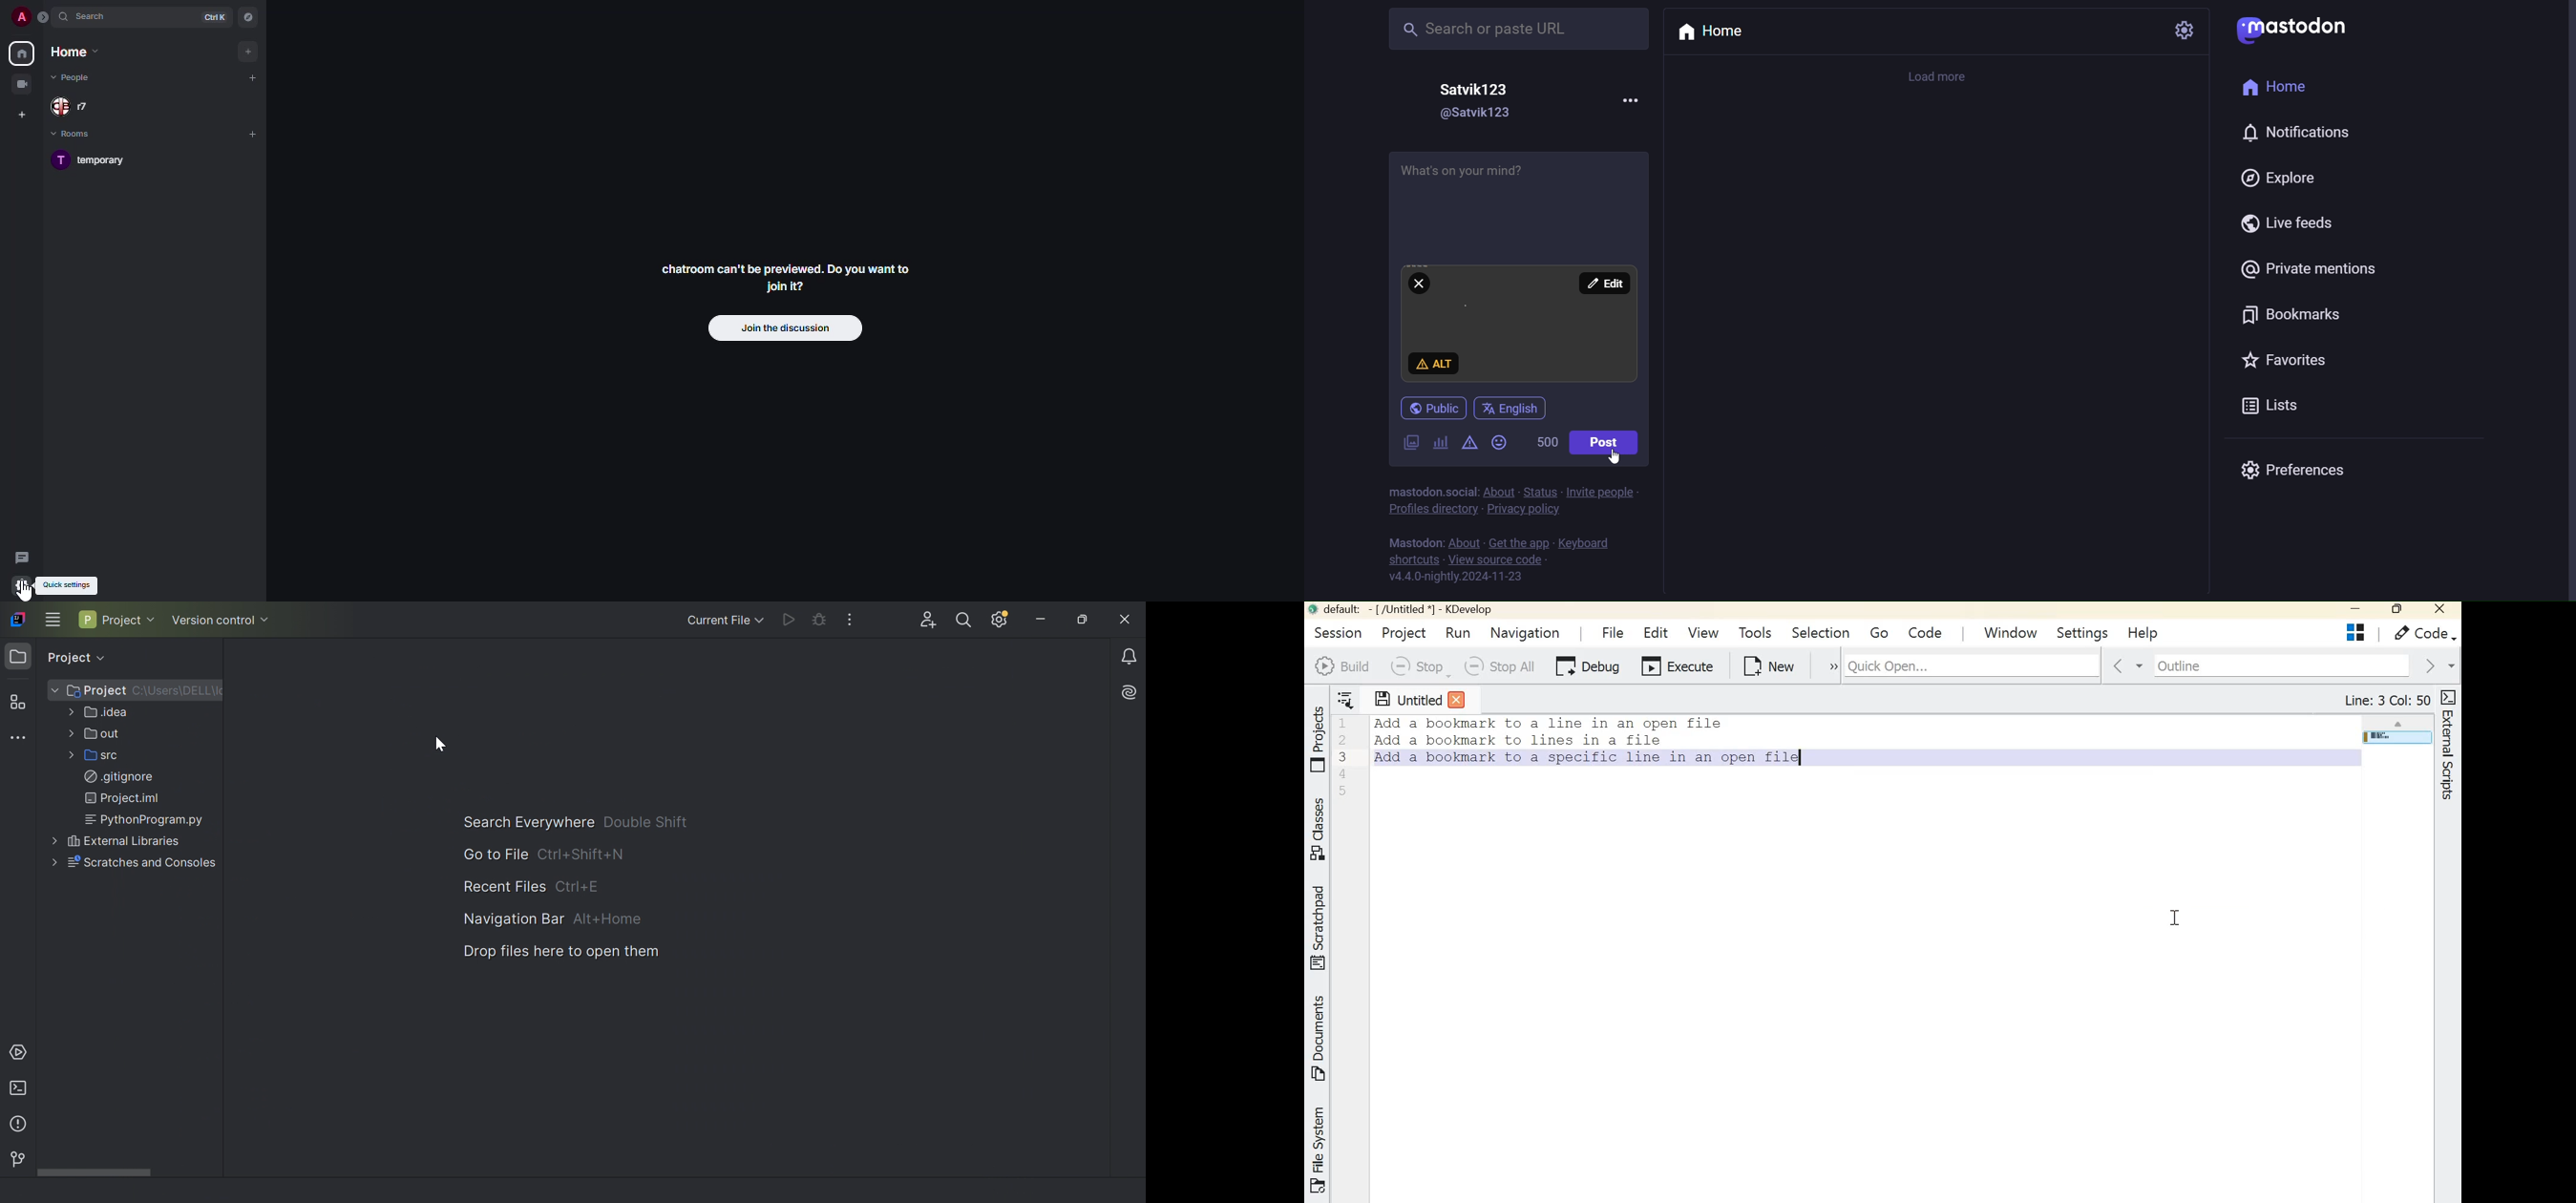  I want to click on home, so click(1716, 33).